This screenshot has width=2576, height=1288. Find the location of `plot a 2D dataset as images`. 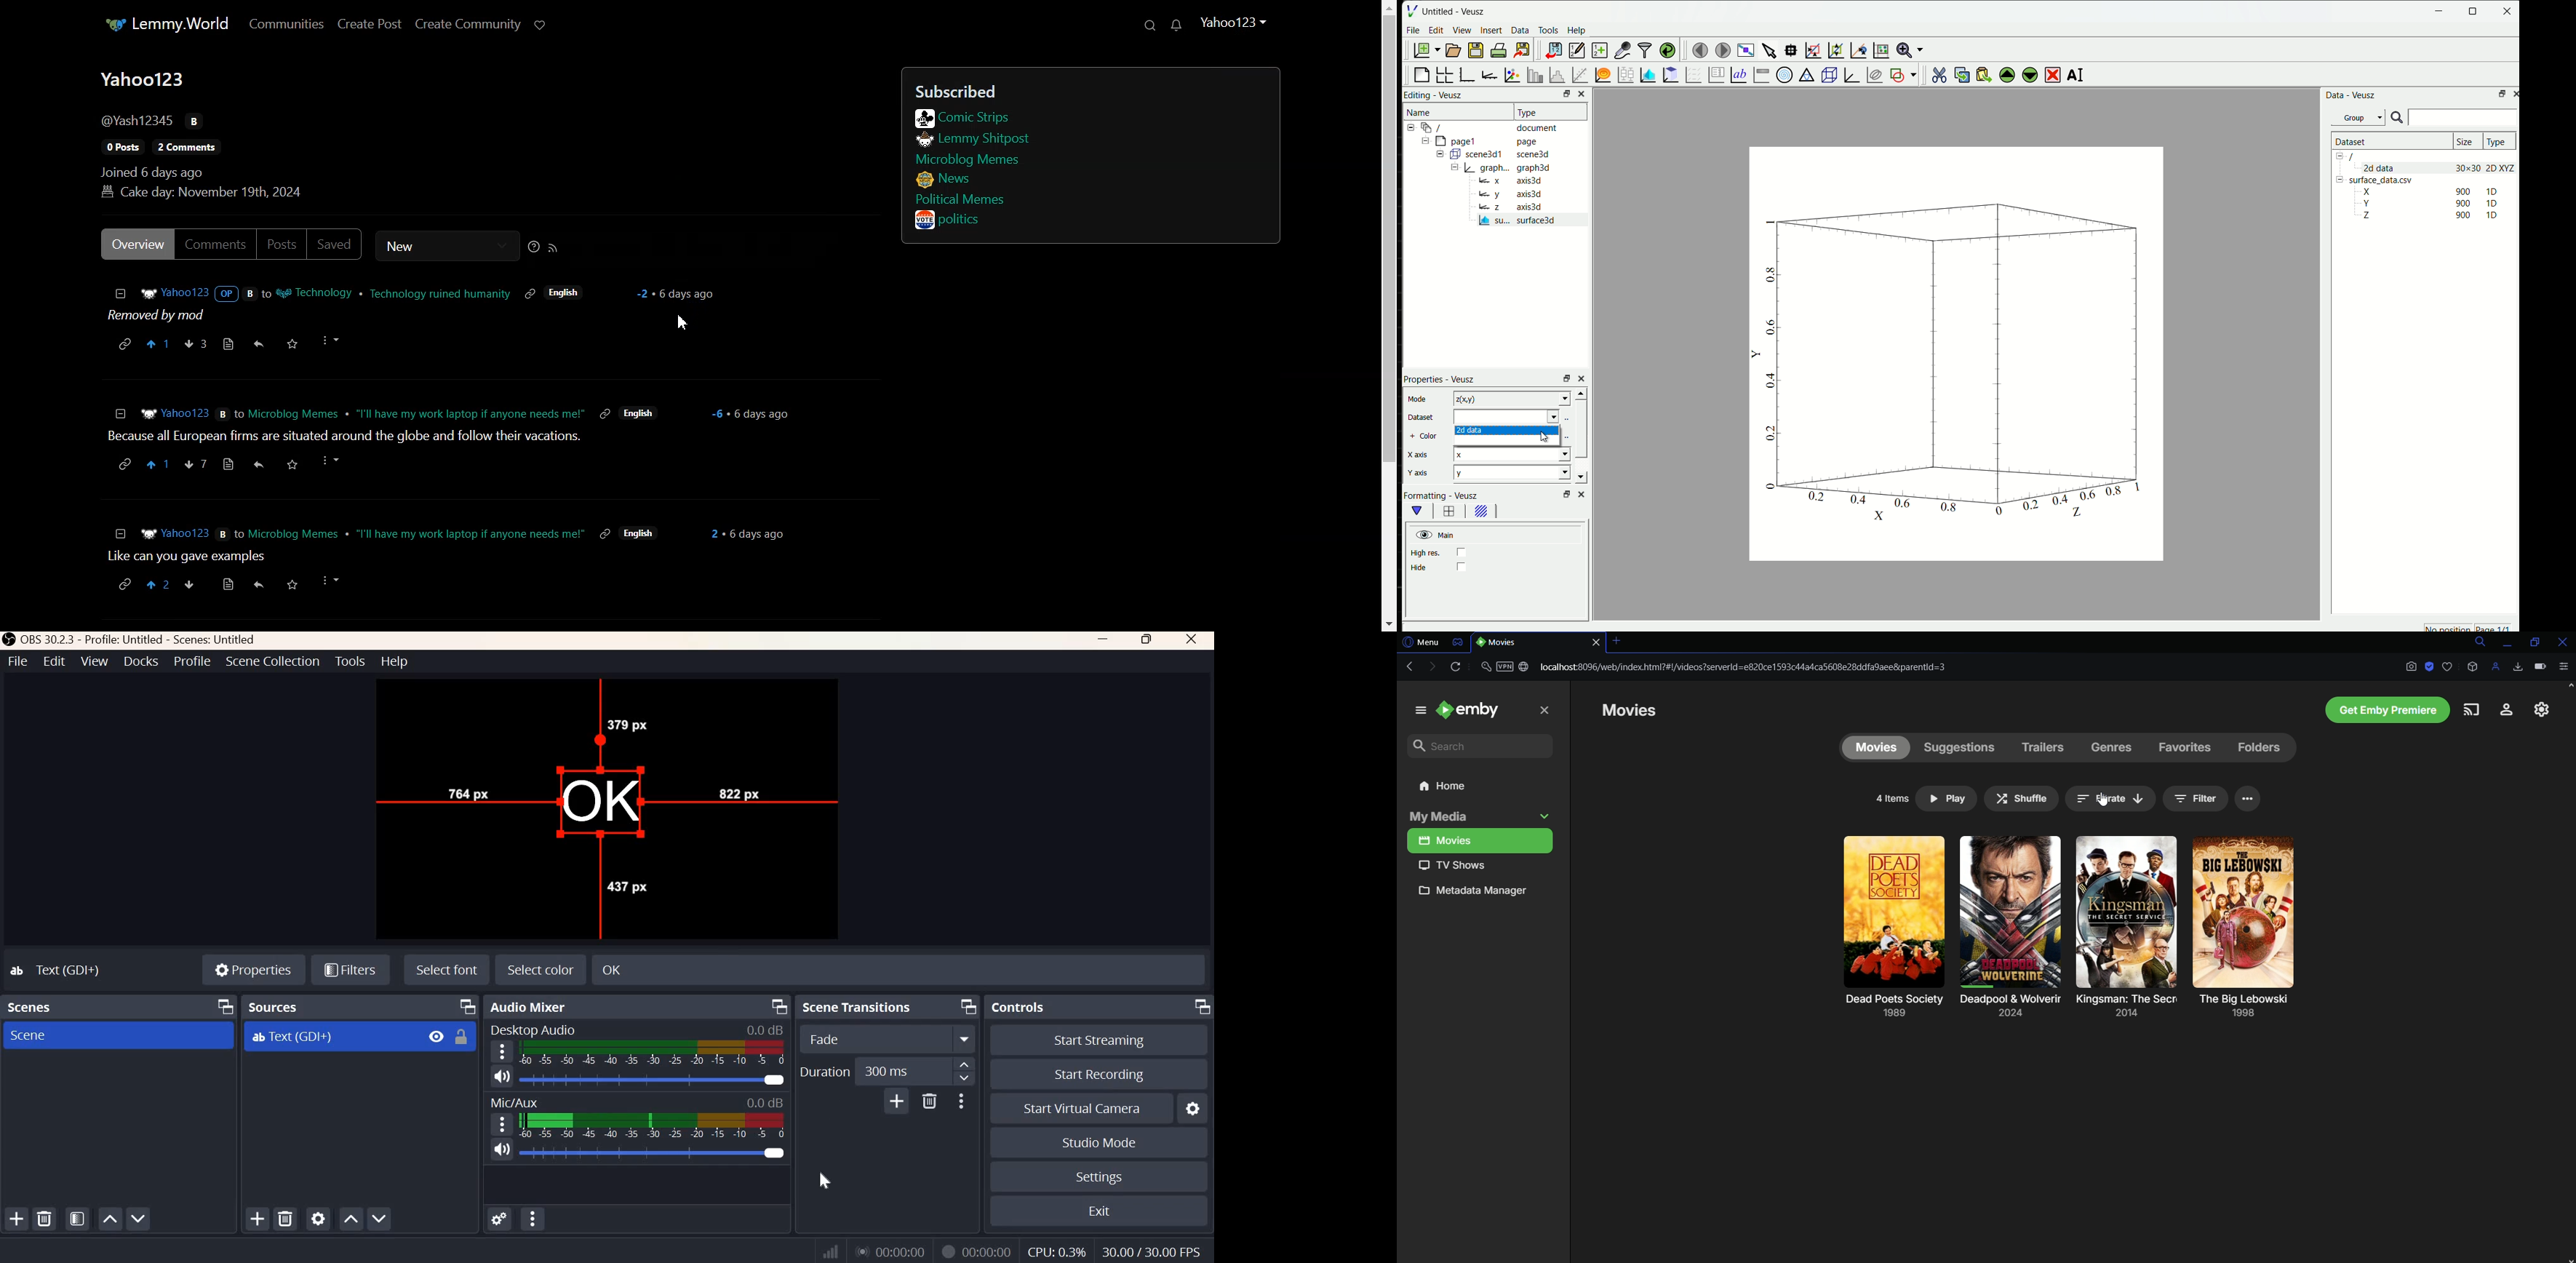

plot a 2D dataset as images is located at coordinates (1649, 74).